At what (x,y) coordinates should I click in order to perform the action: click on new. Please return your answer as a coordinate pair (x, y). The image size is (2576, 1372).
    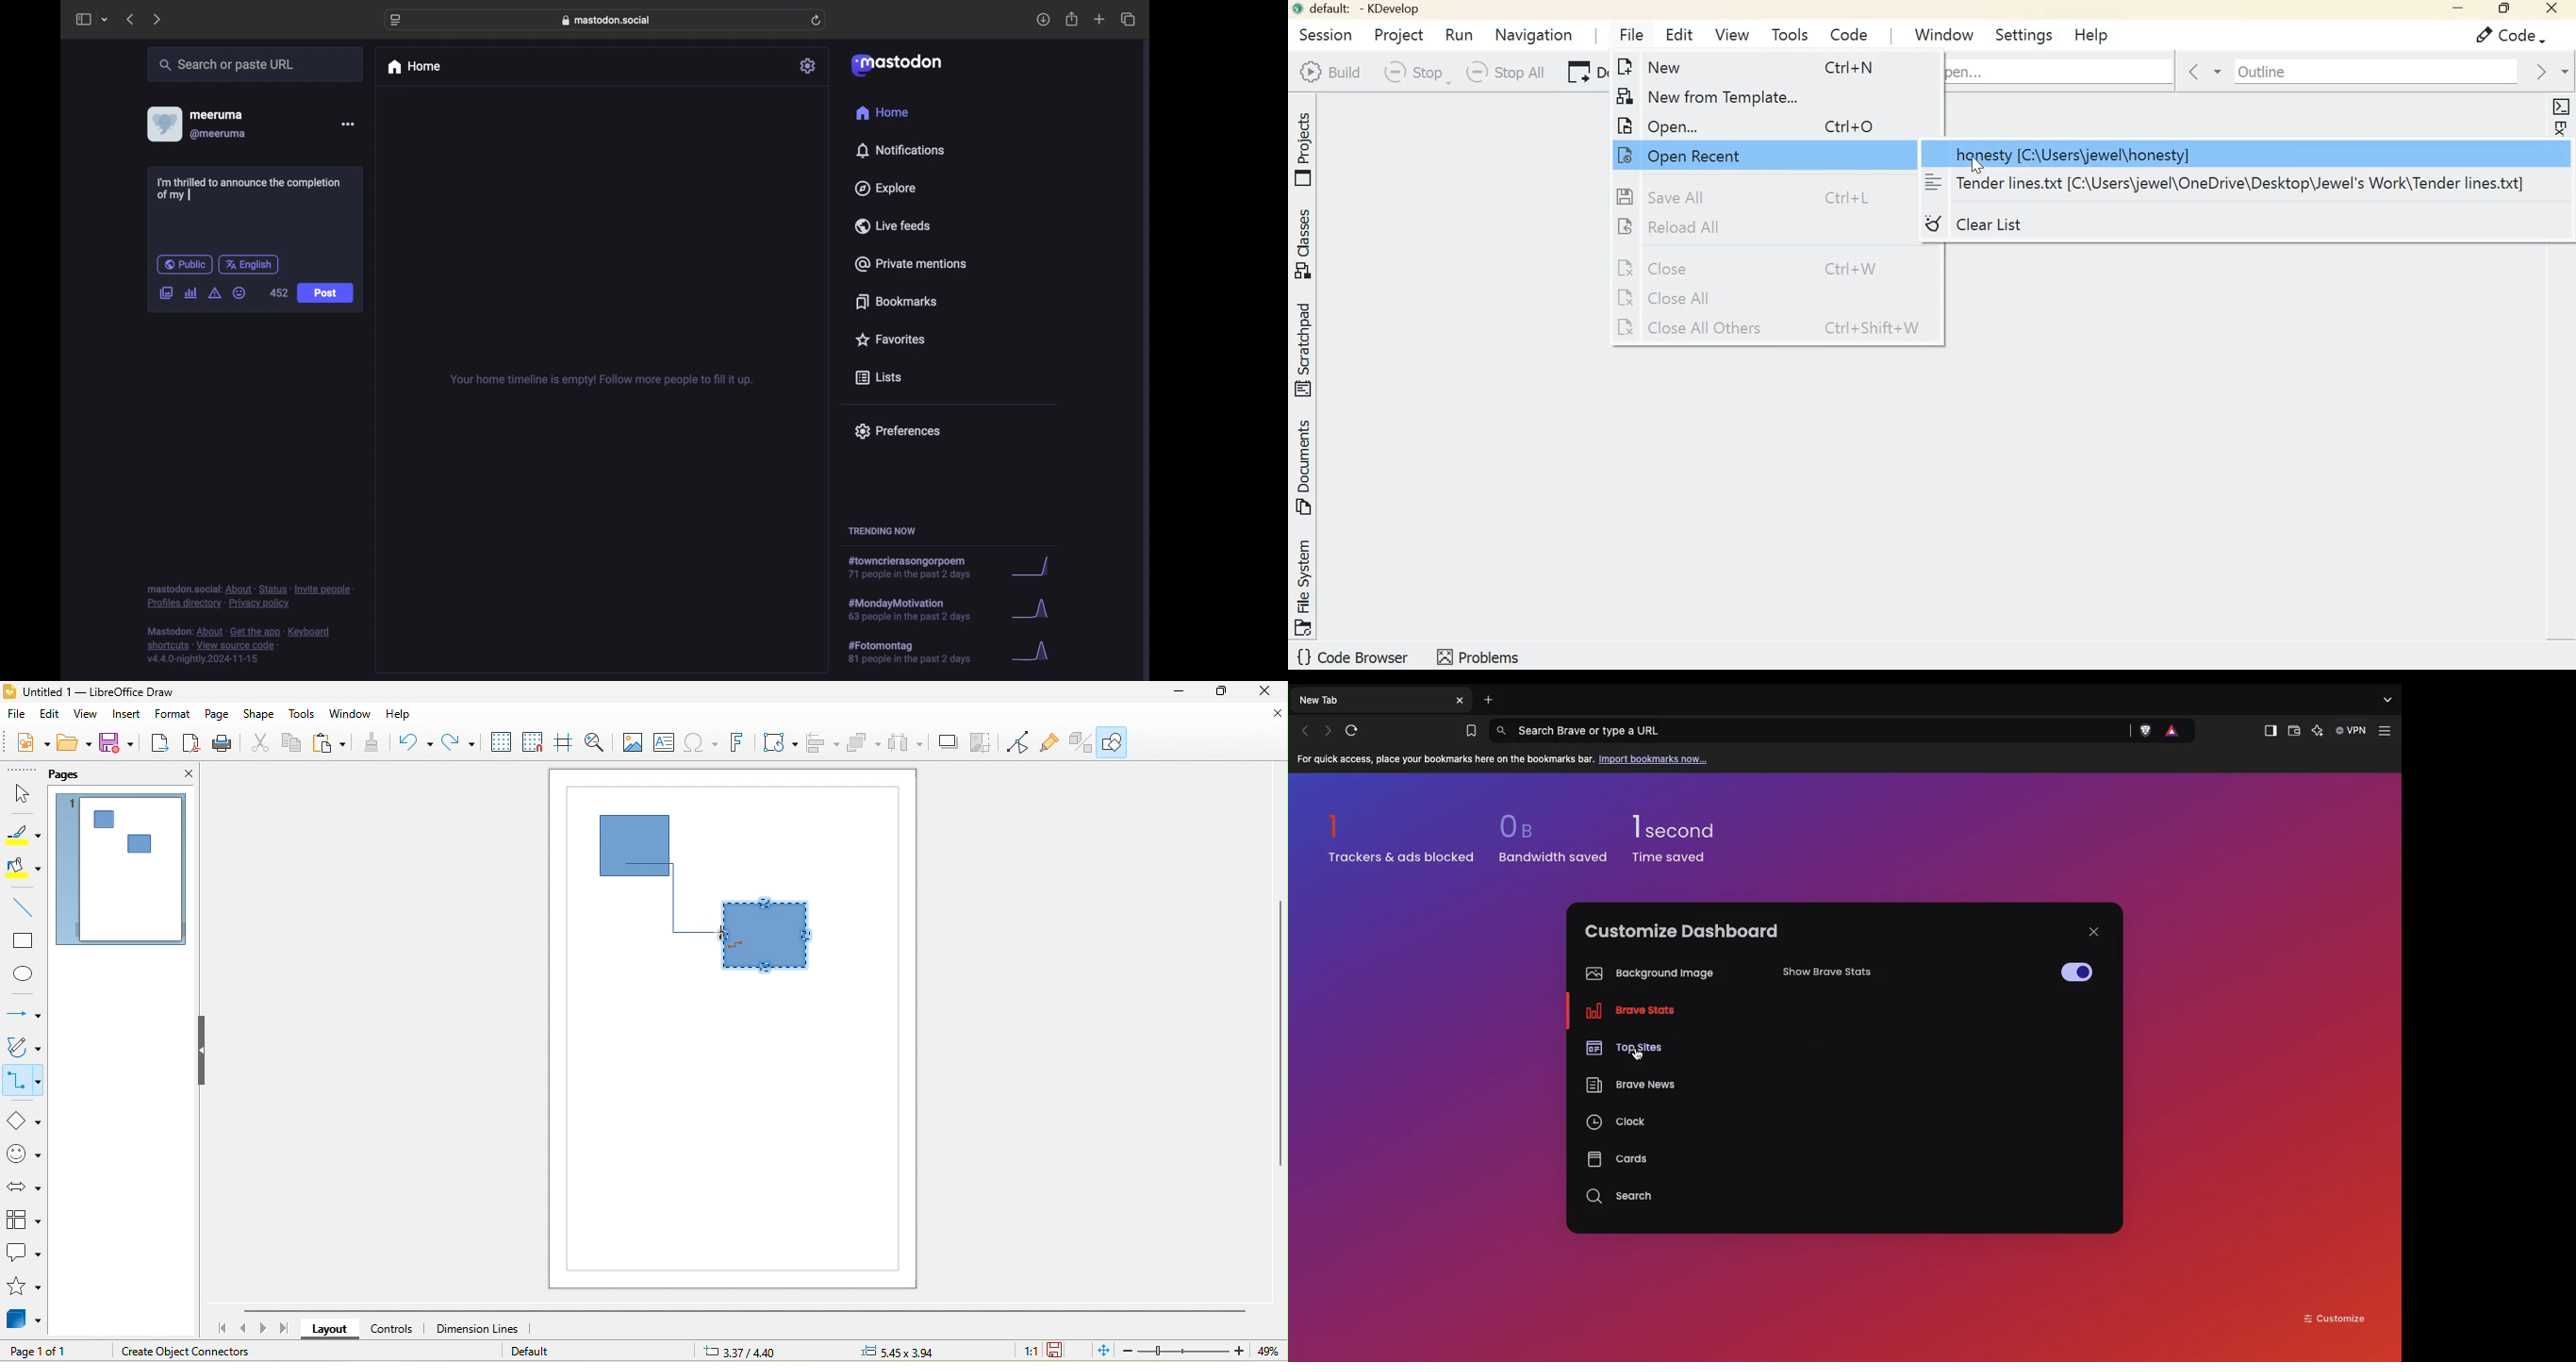
    Looking at the image, I should click on (32, 744).